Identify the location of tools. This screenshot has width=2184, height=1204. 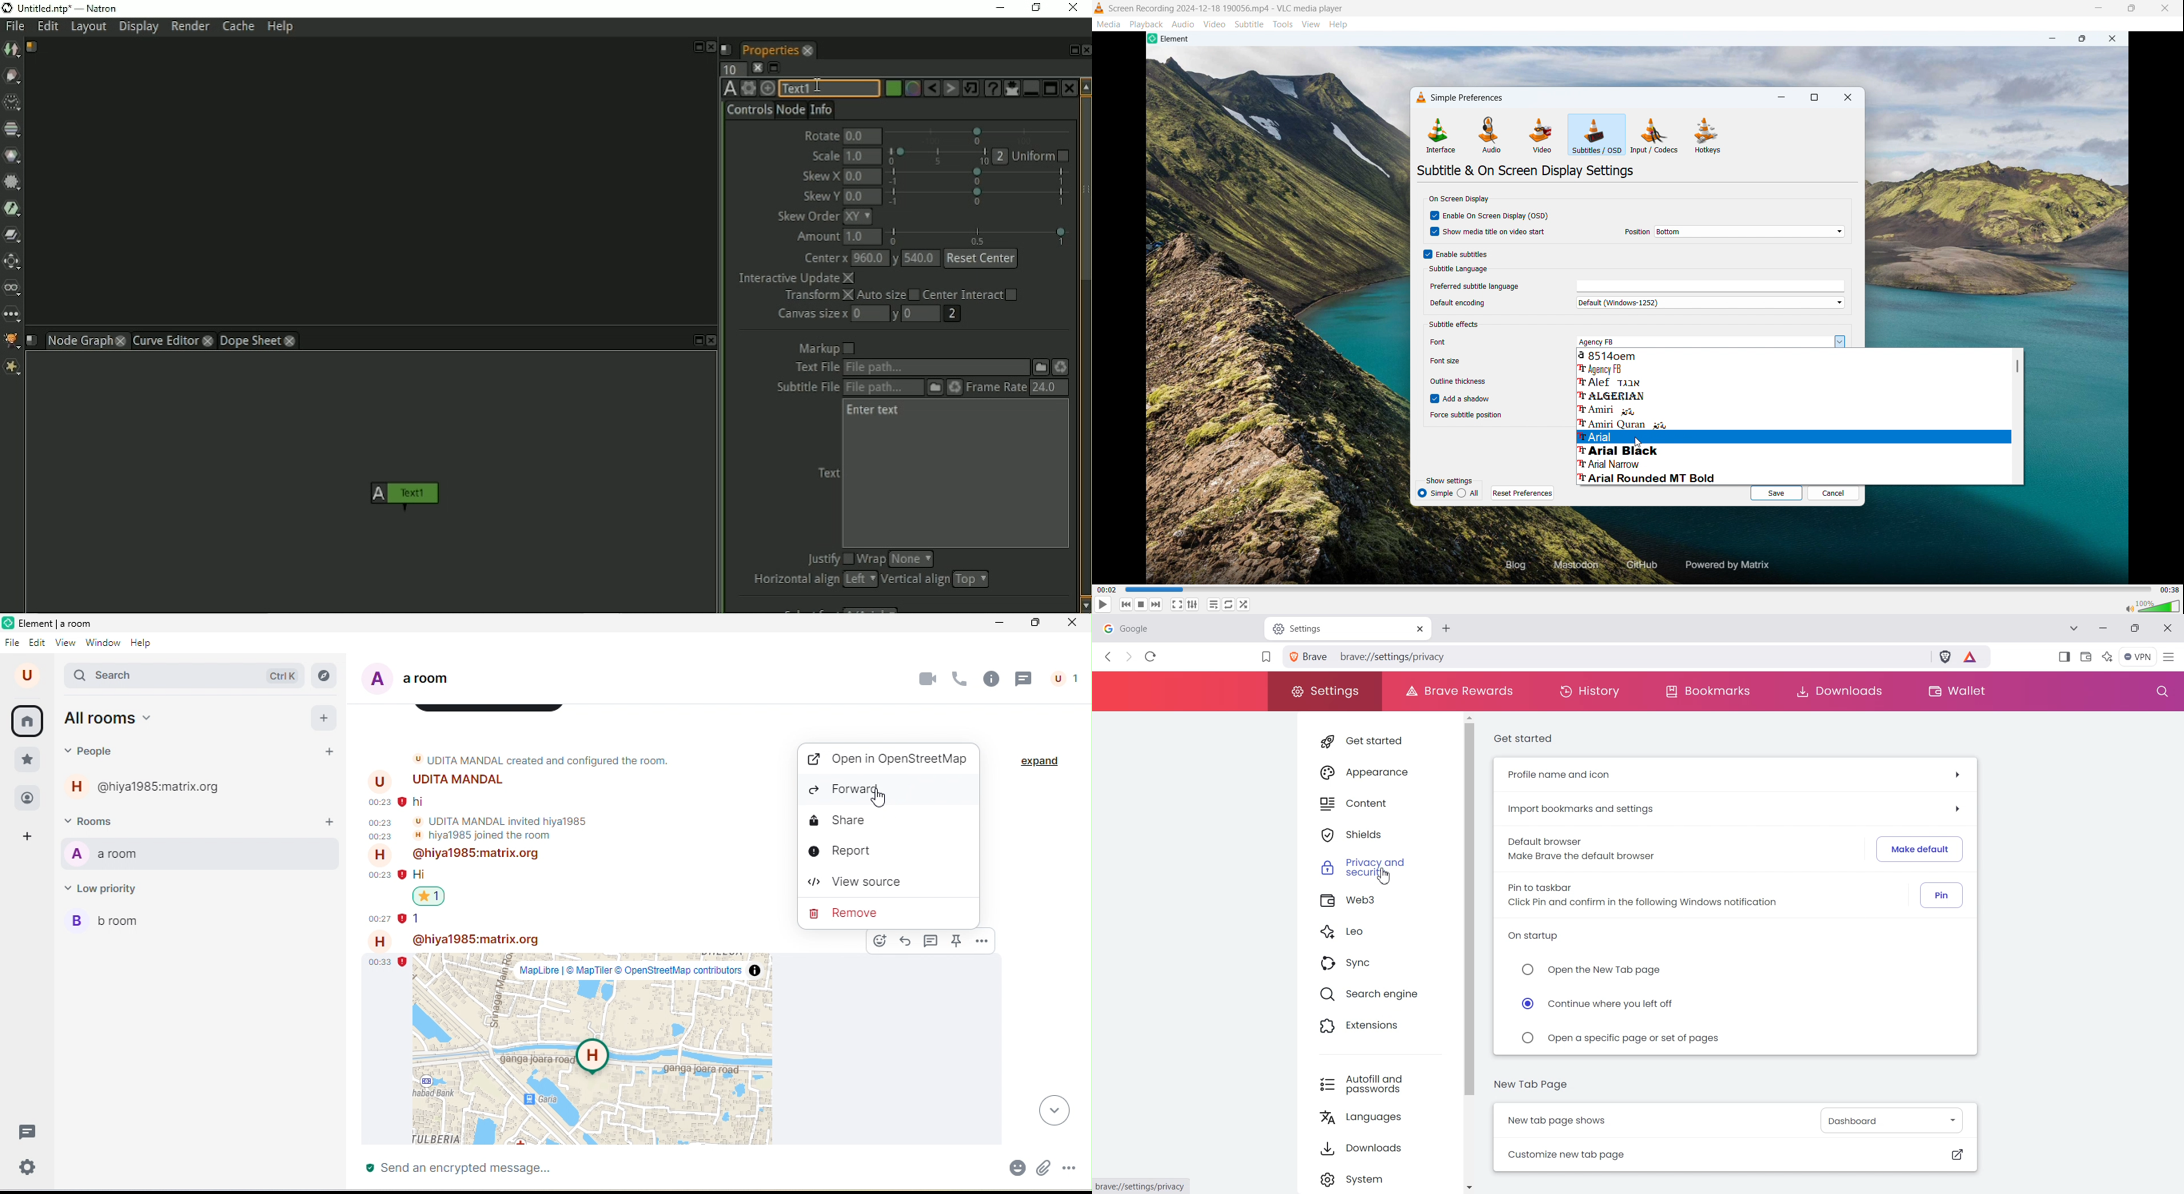
(1283, 24).